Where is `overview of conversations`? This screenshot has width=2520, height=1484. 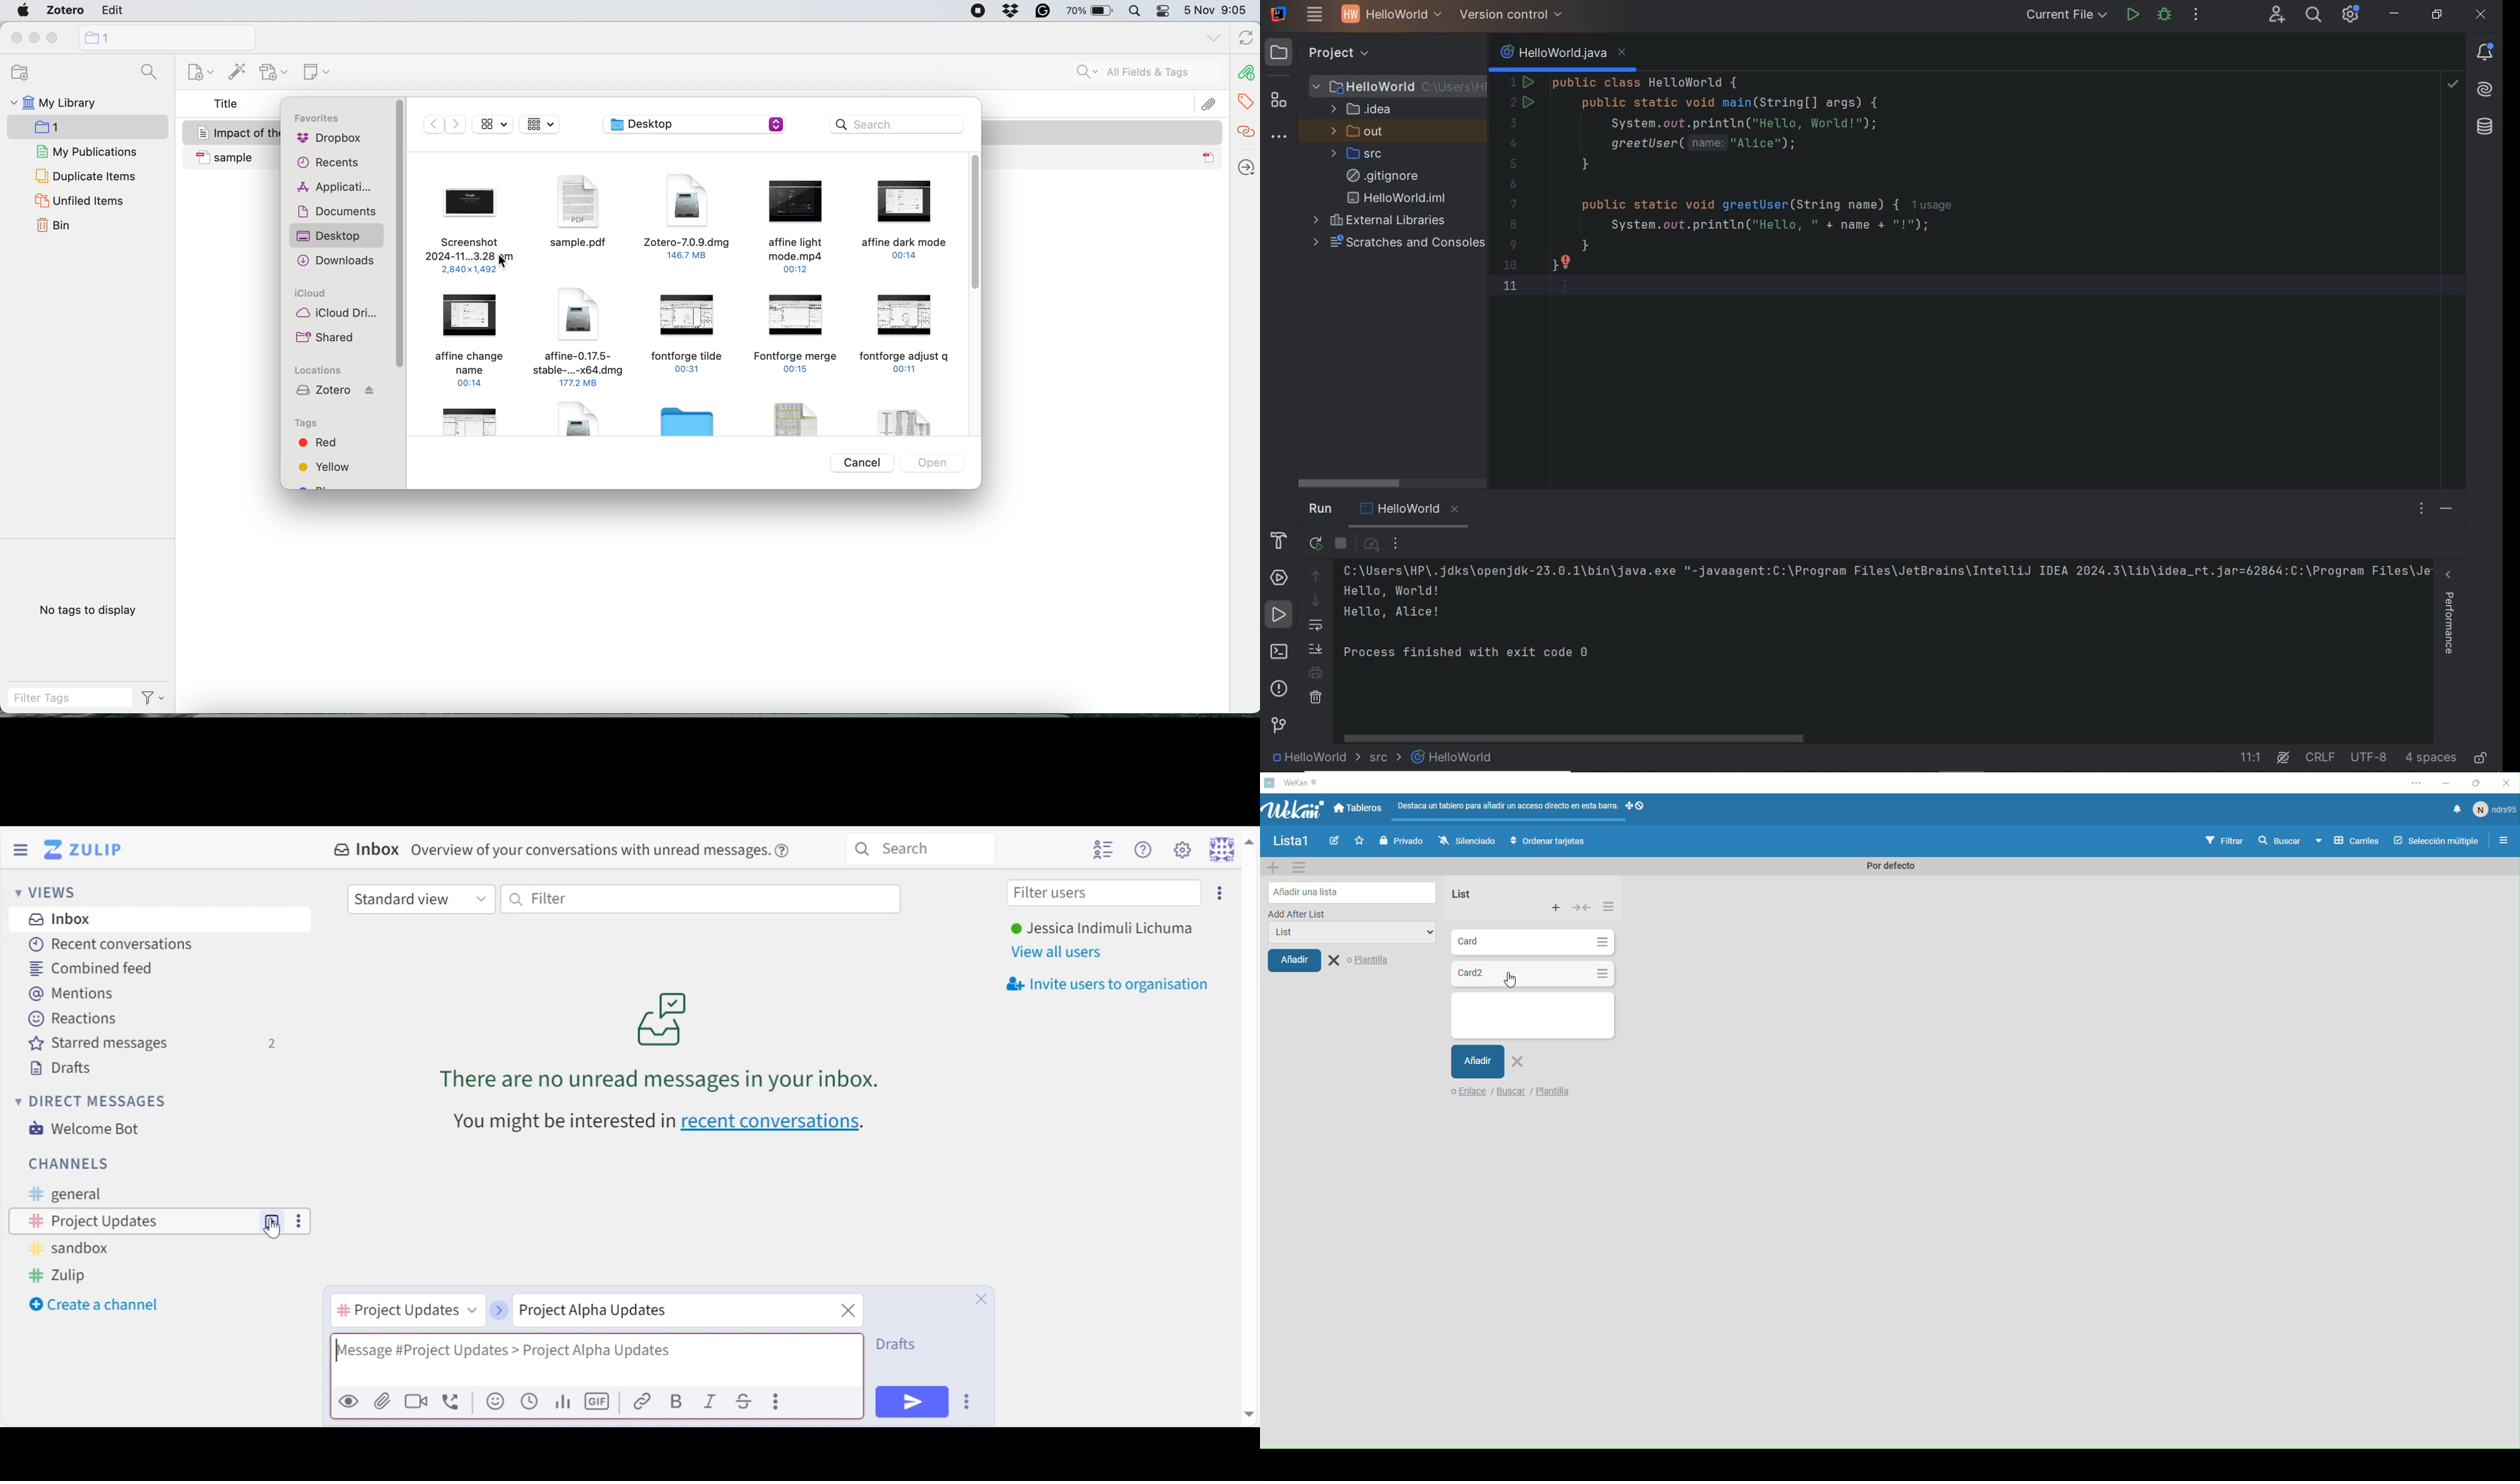
overview of conversations is located at coordinates (591, 851).